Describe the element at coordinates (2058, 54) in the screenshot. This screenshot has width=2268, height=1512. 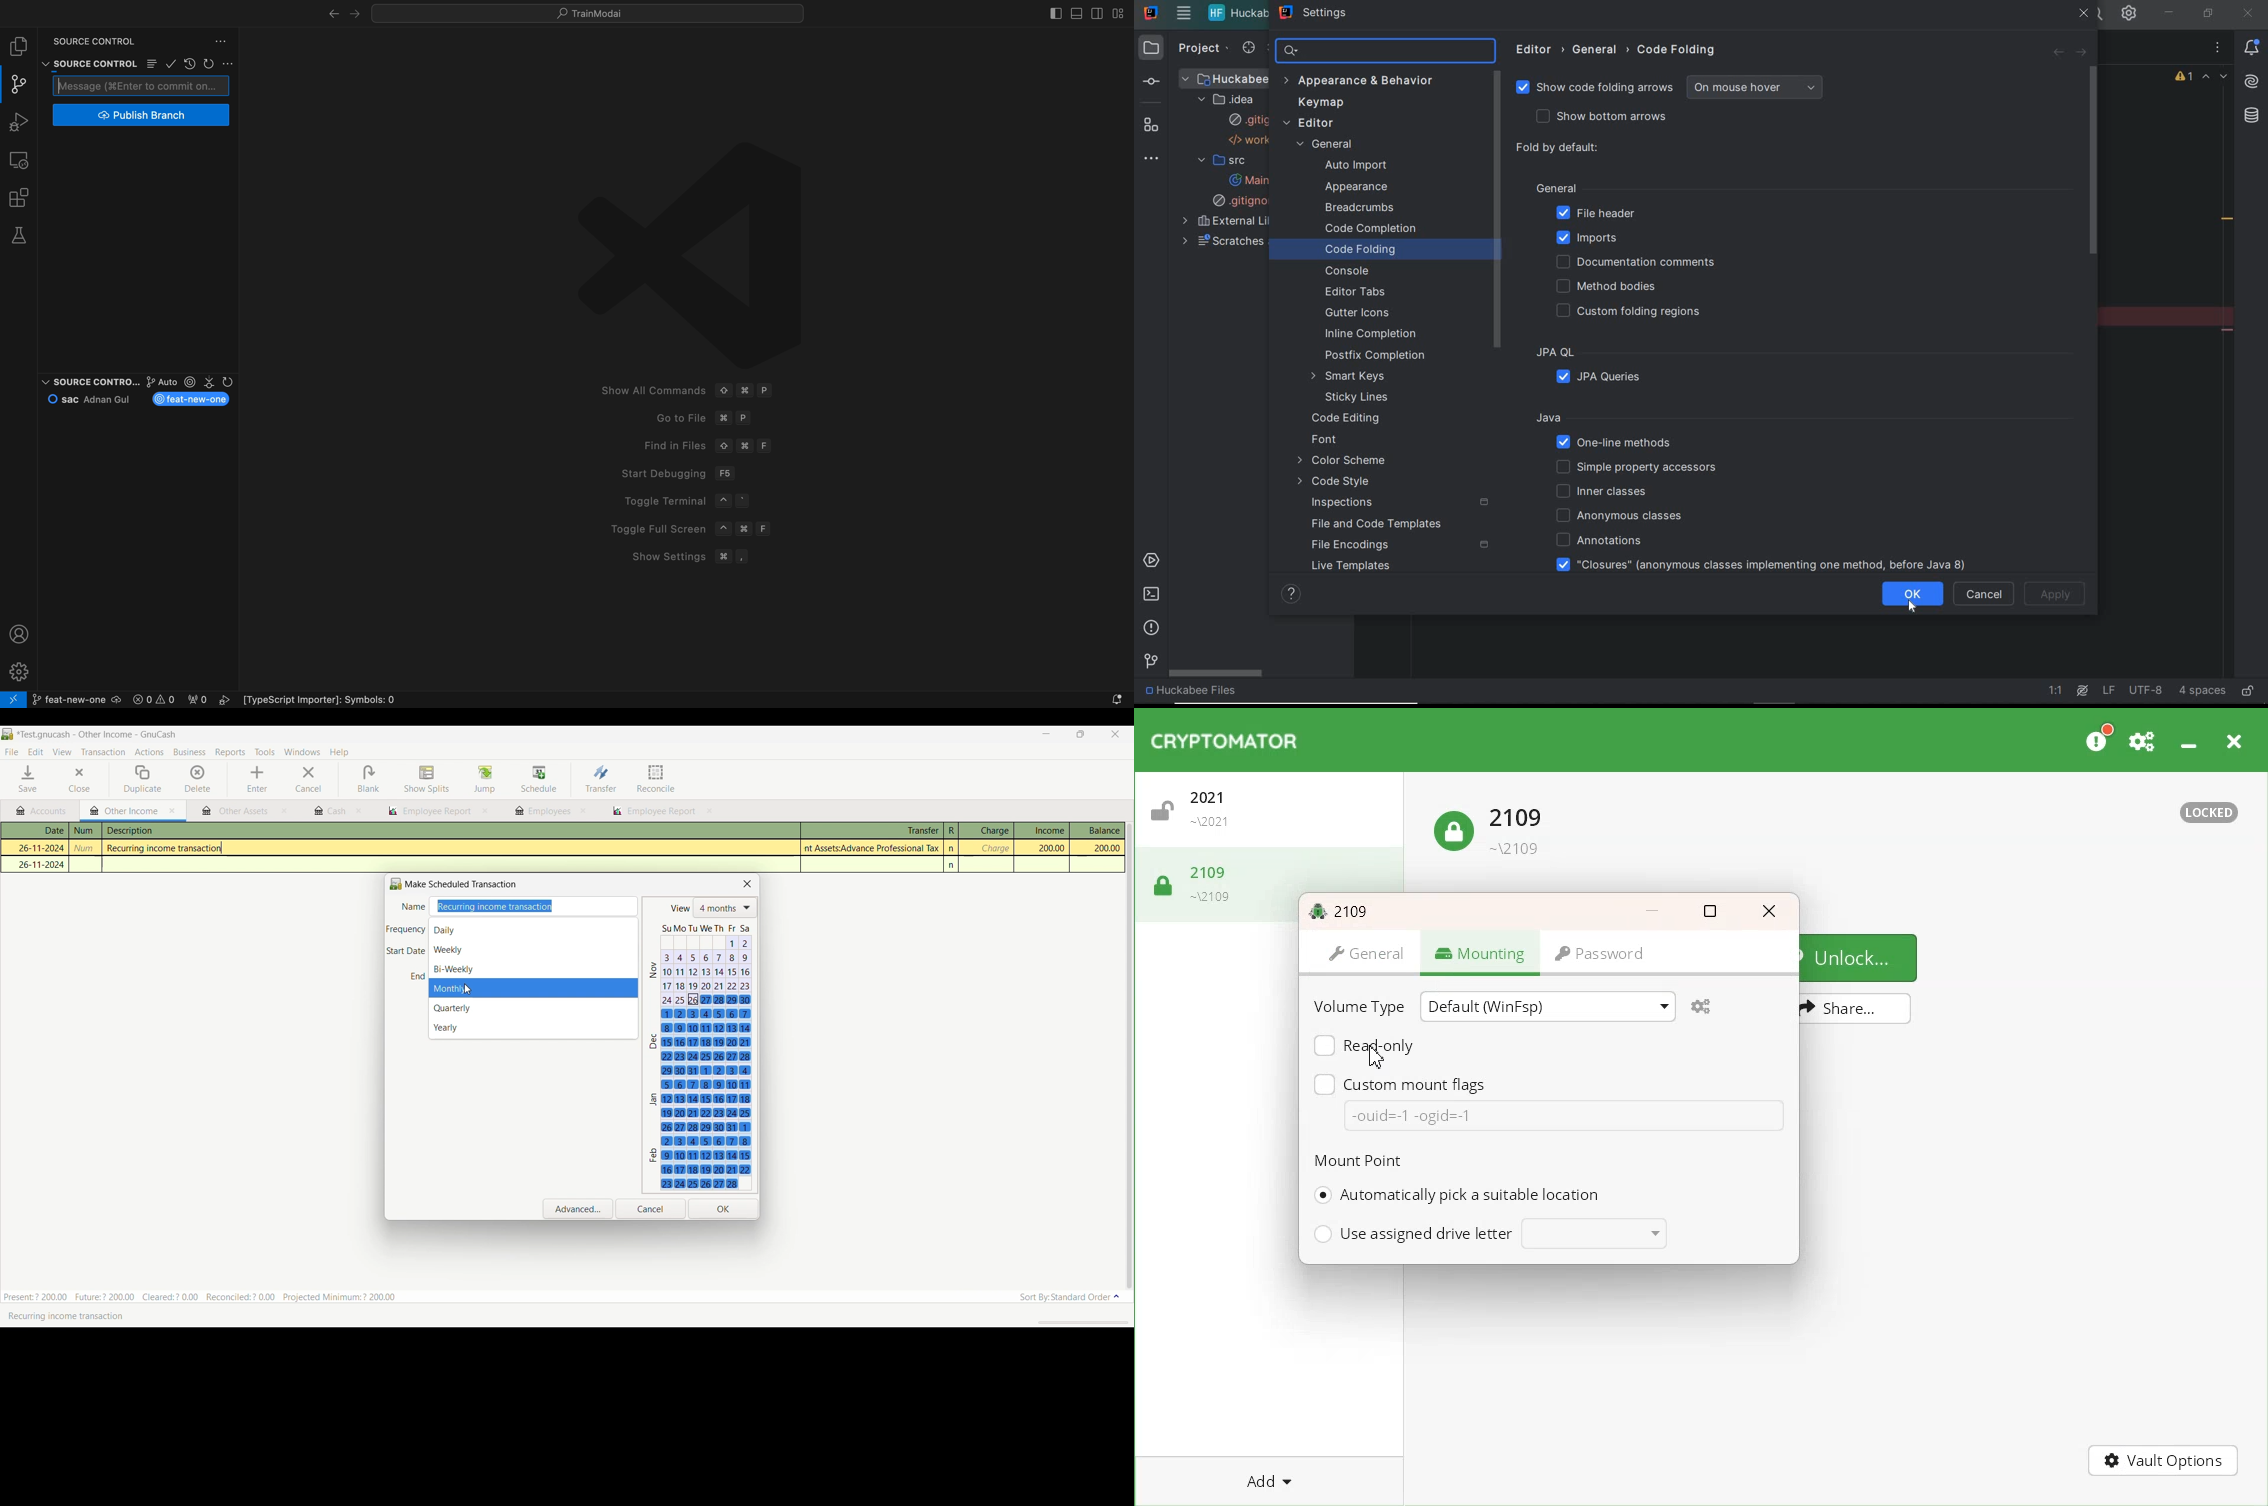
I see `back` at that location.